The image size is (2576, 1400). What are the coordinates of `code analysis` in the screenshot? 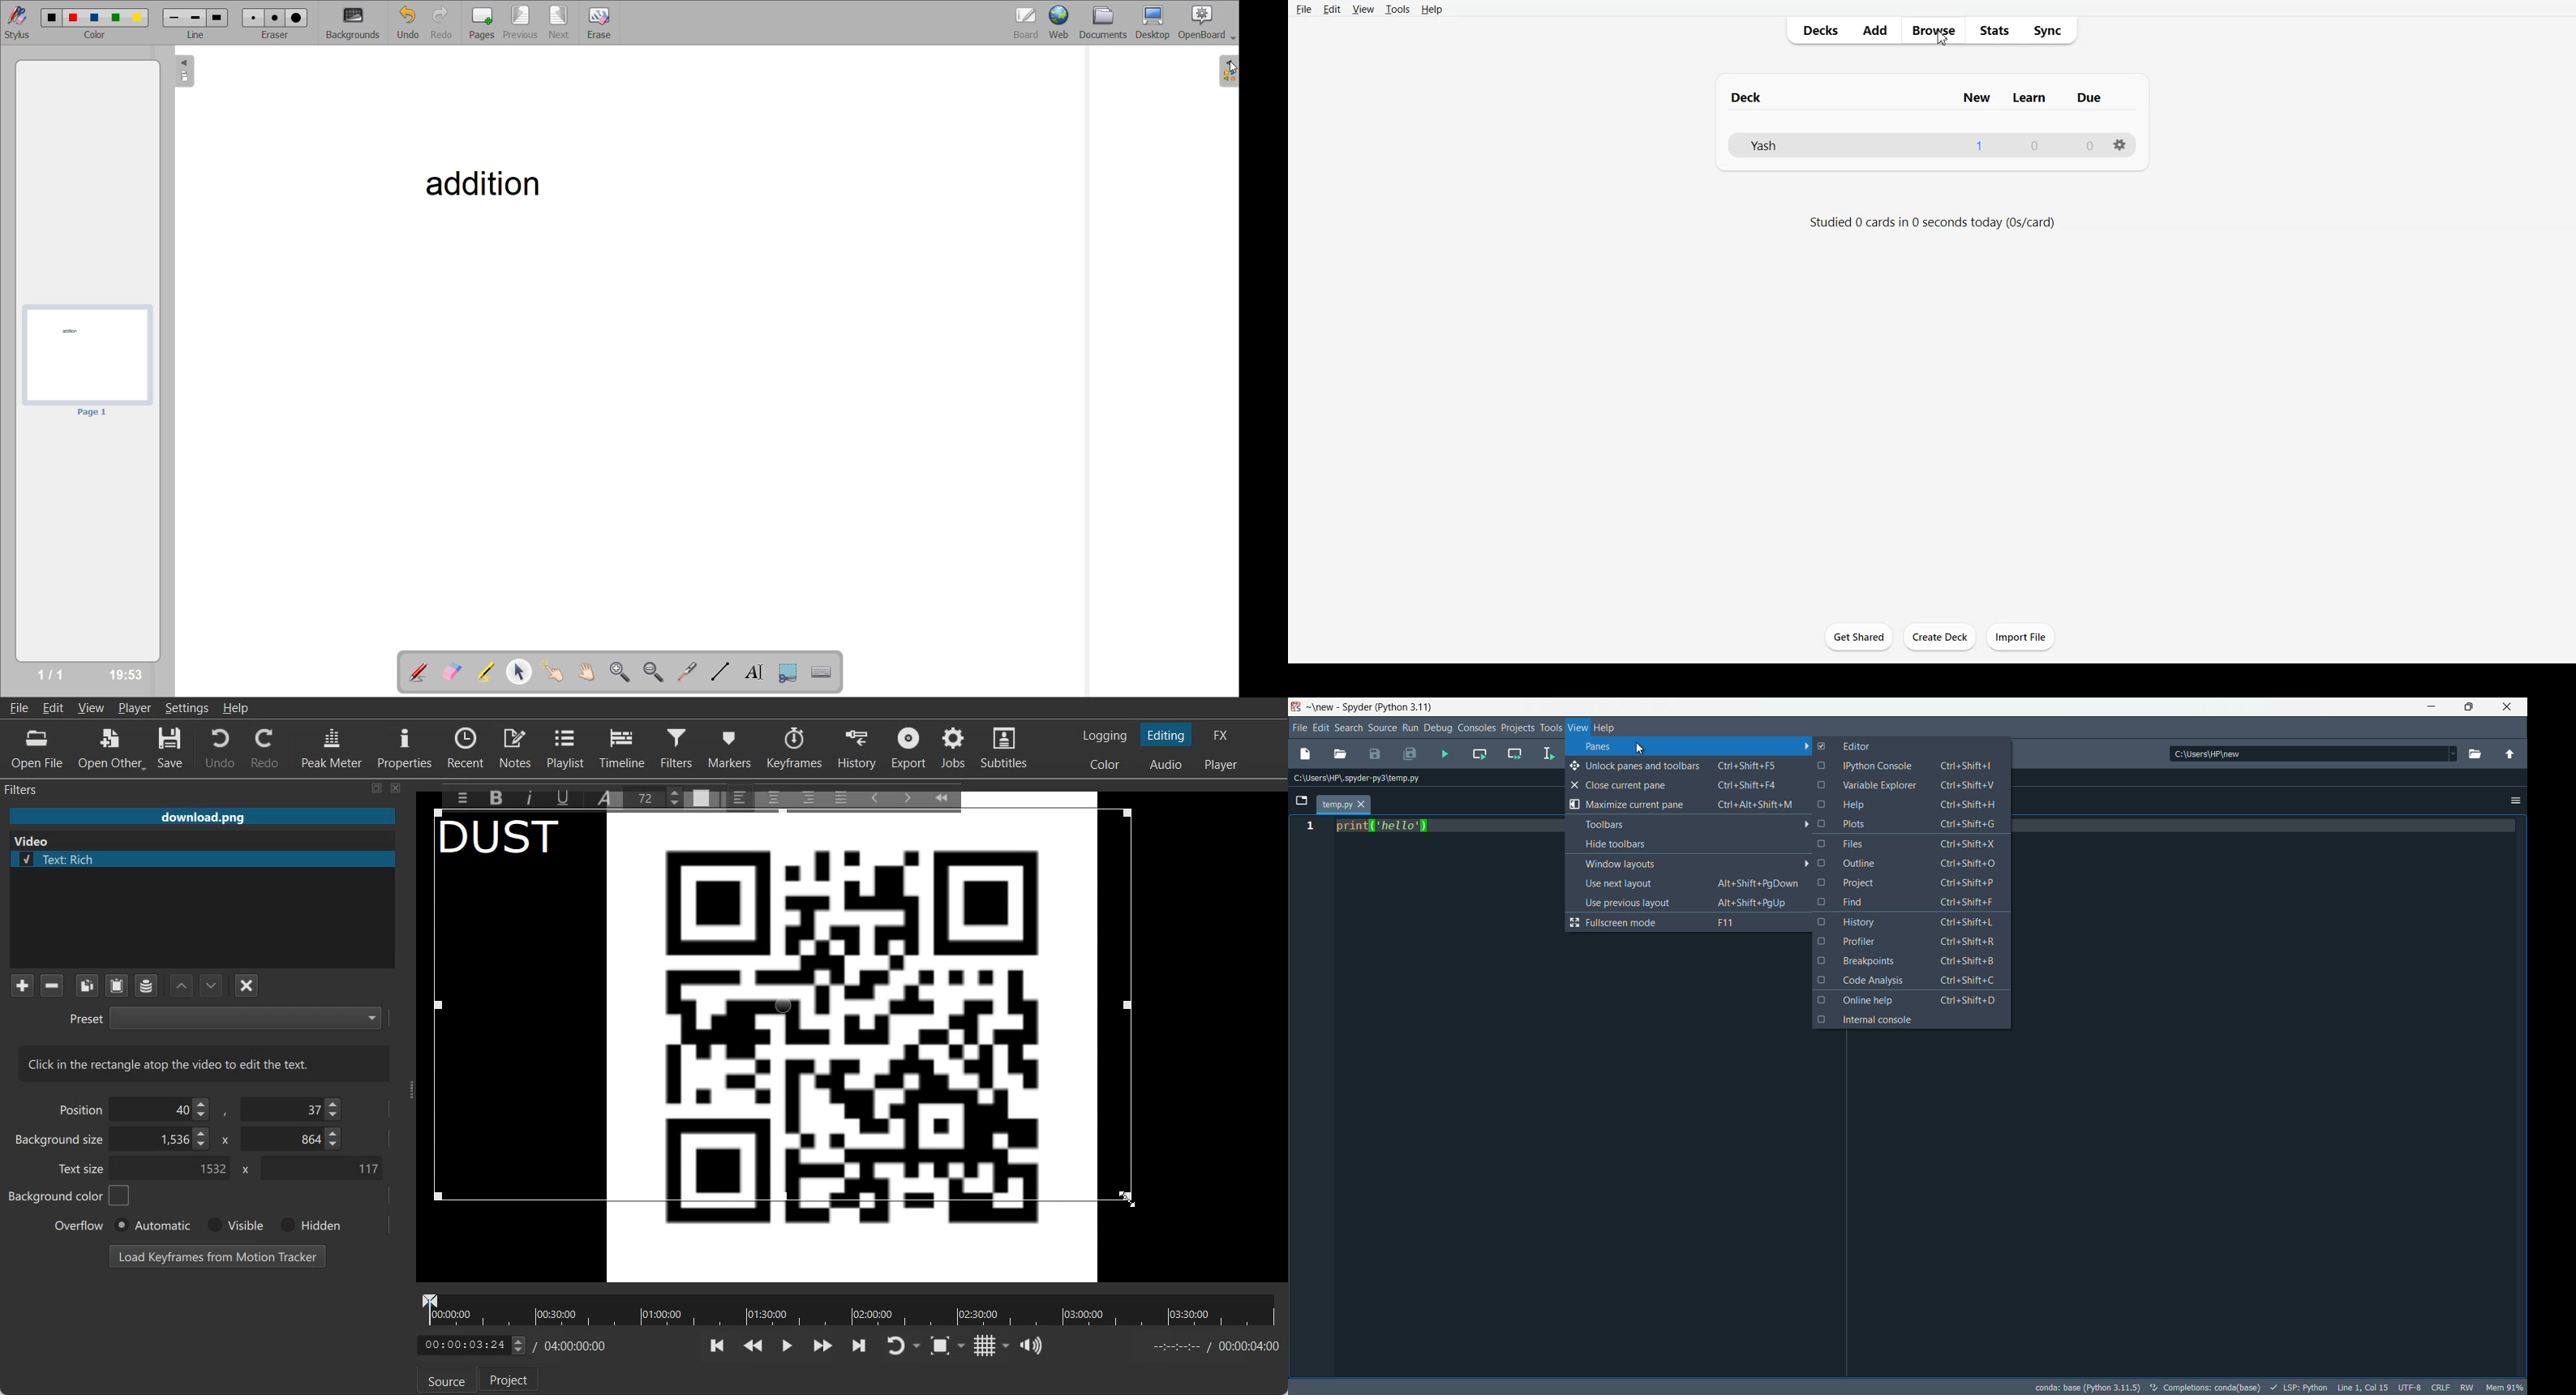 It's located at (1910, 980).